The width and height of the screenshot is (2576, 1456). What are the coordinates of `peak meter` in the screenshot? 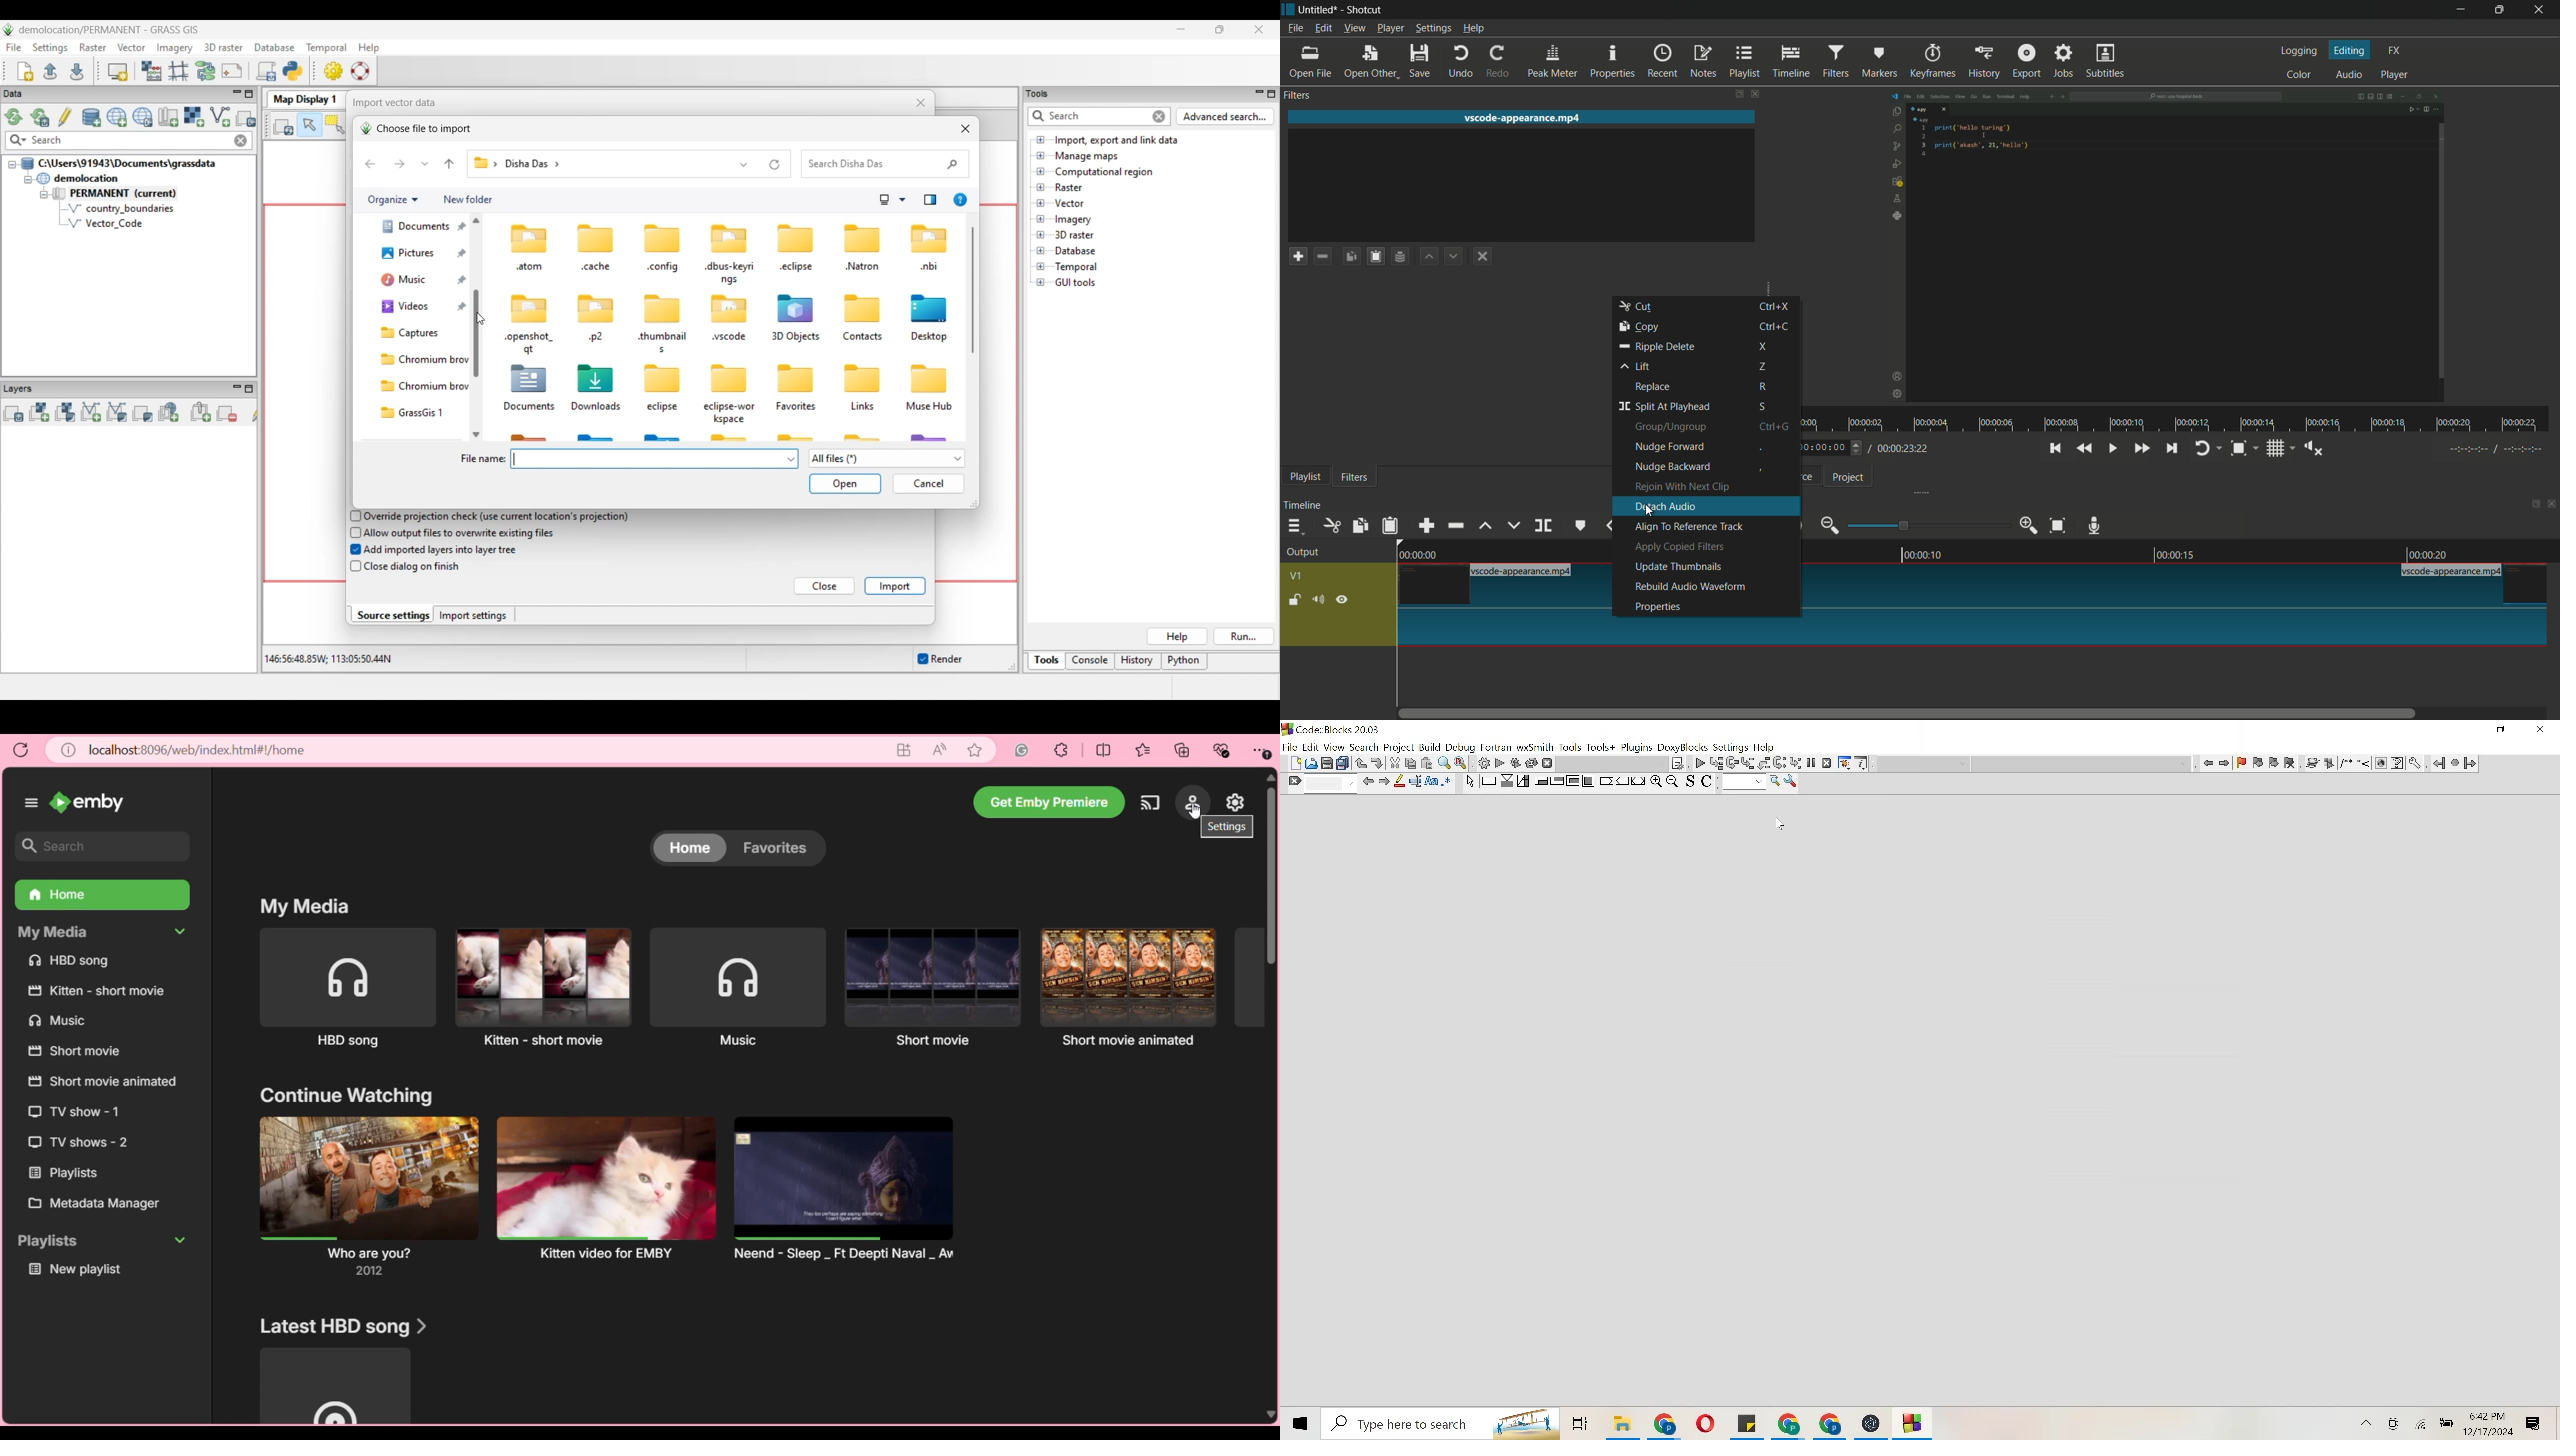 It's located at (1555, 61).